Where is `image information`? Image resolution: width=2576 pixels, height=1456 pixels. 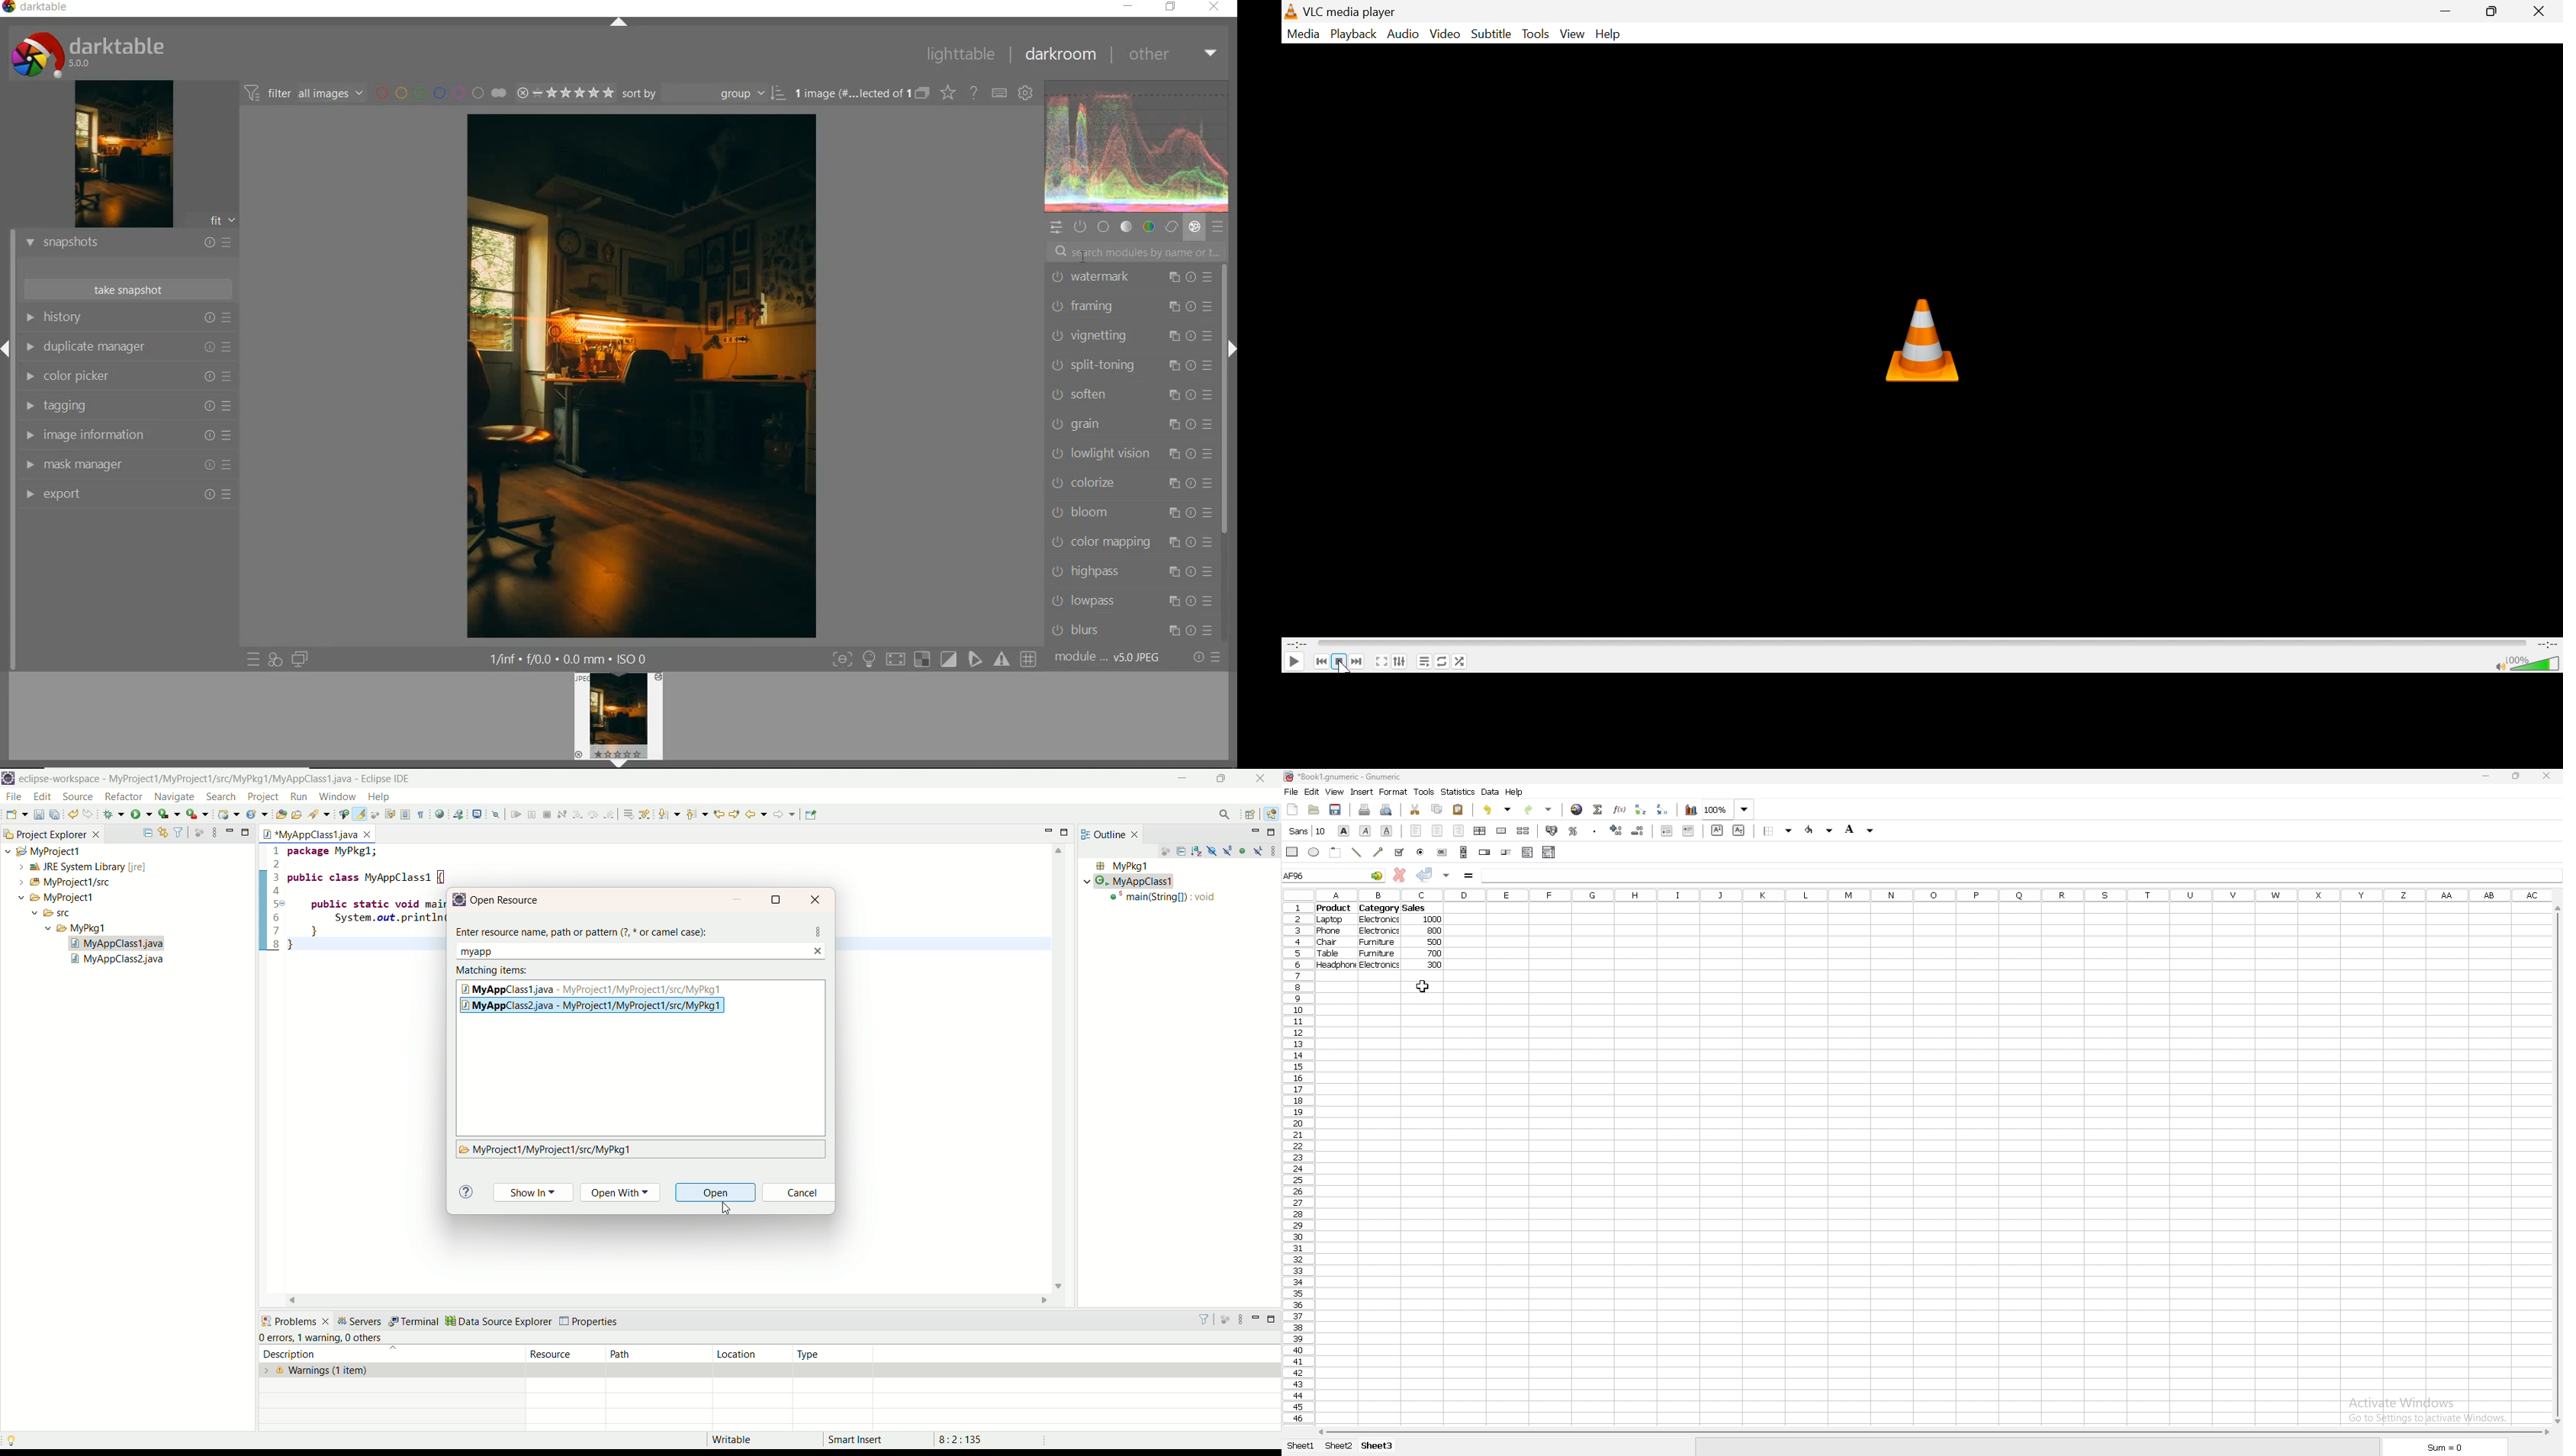
image information is located at coordinates (126, 435).